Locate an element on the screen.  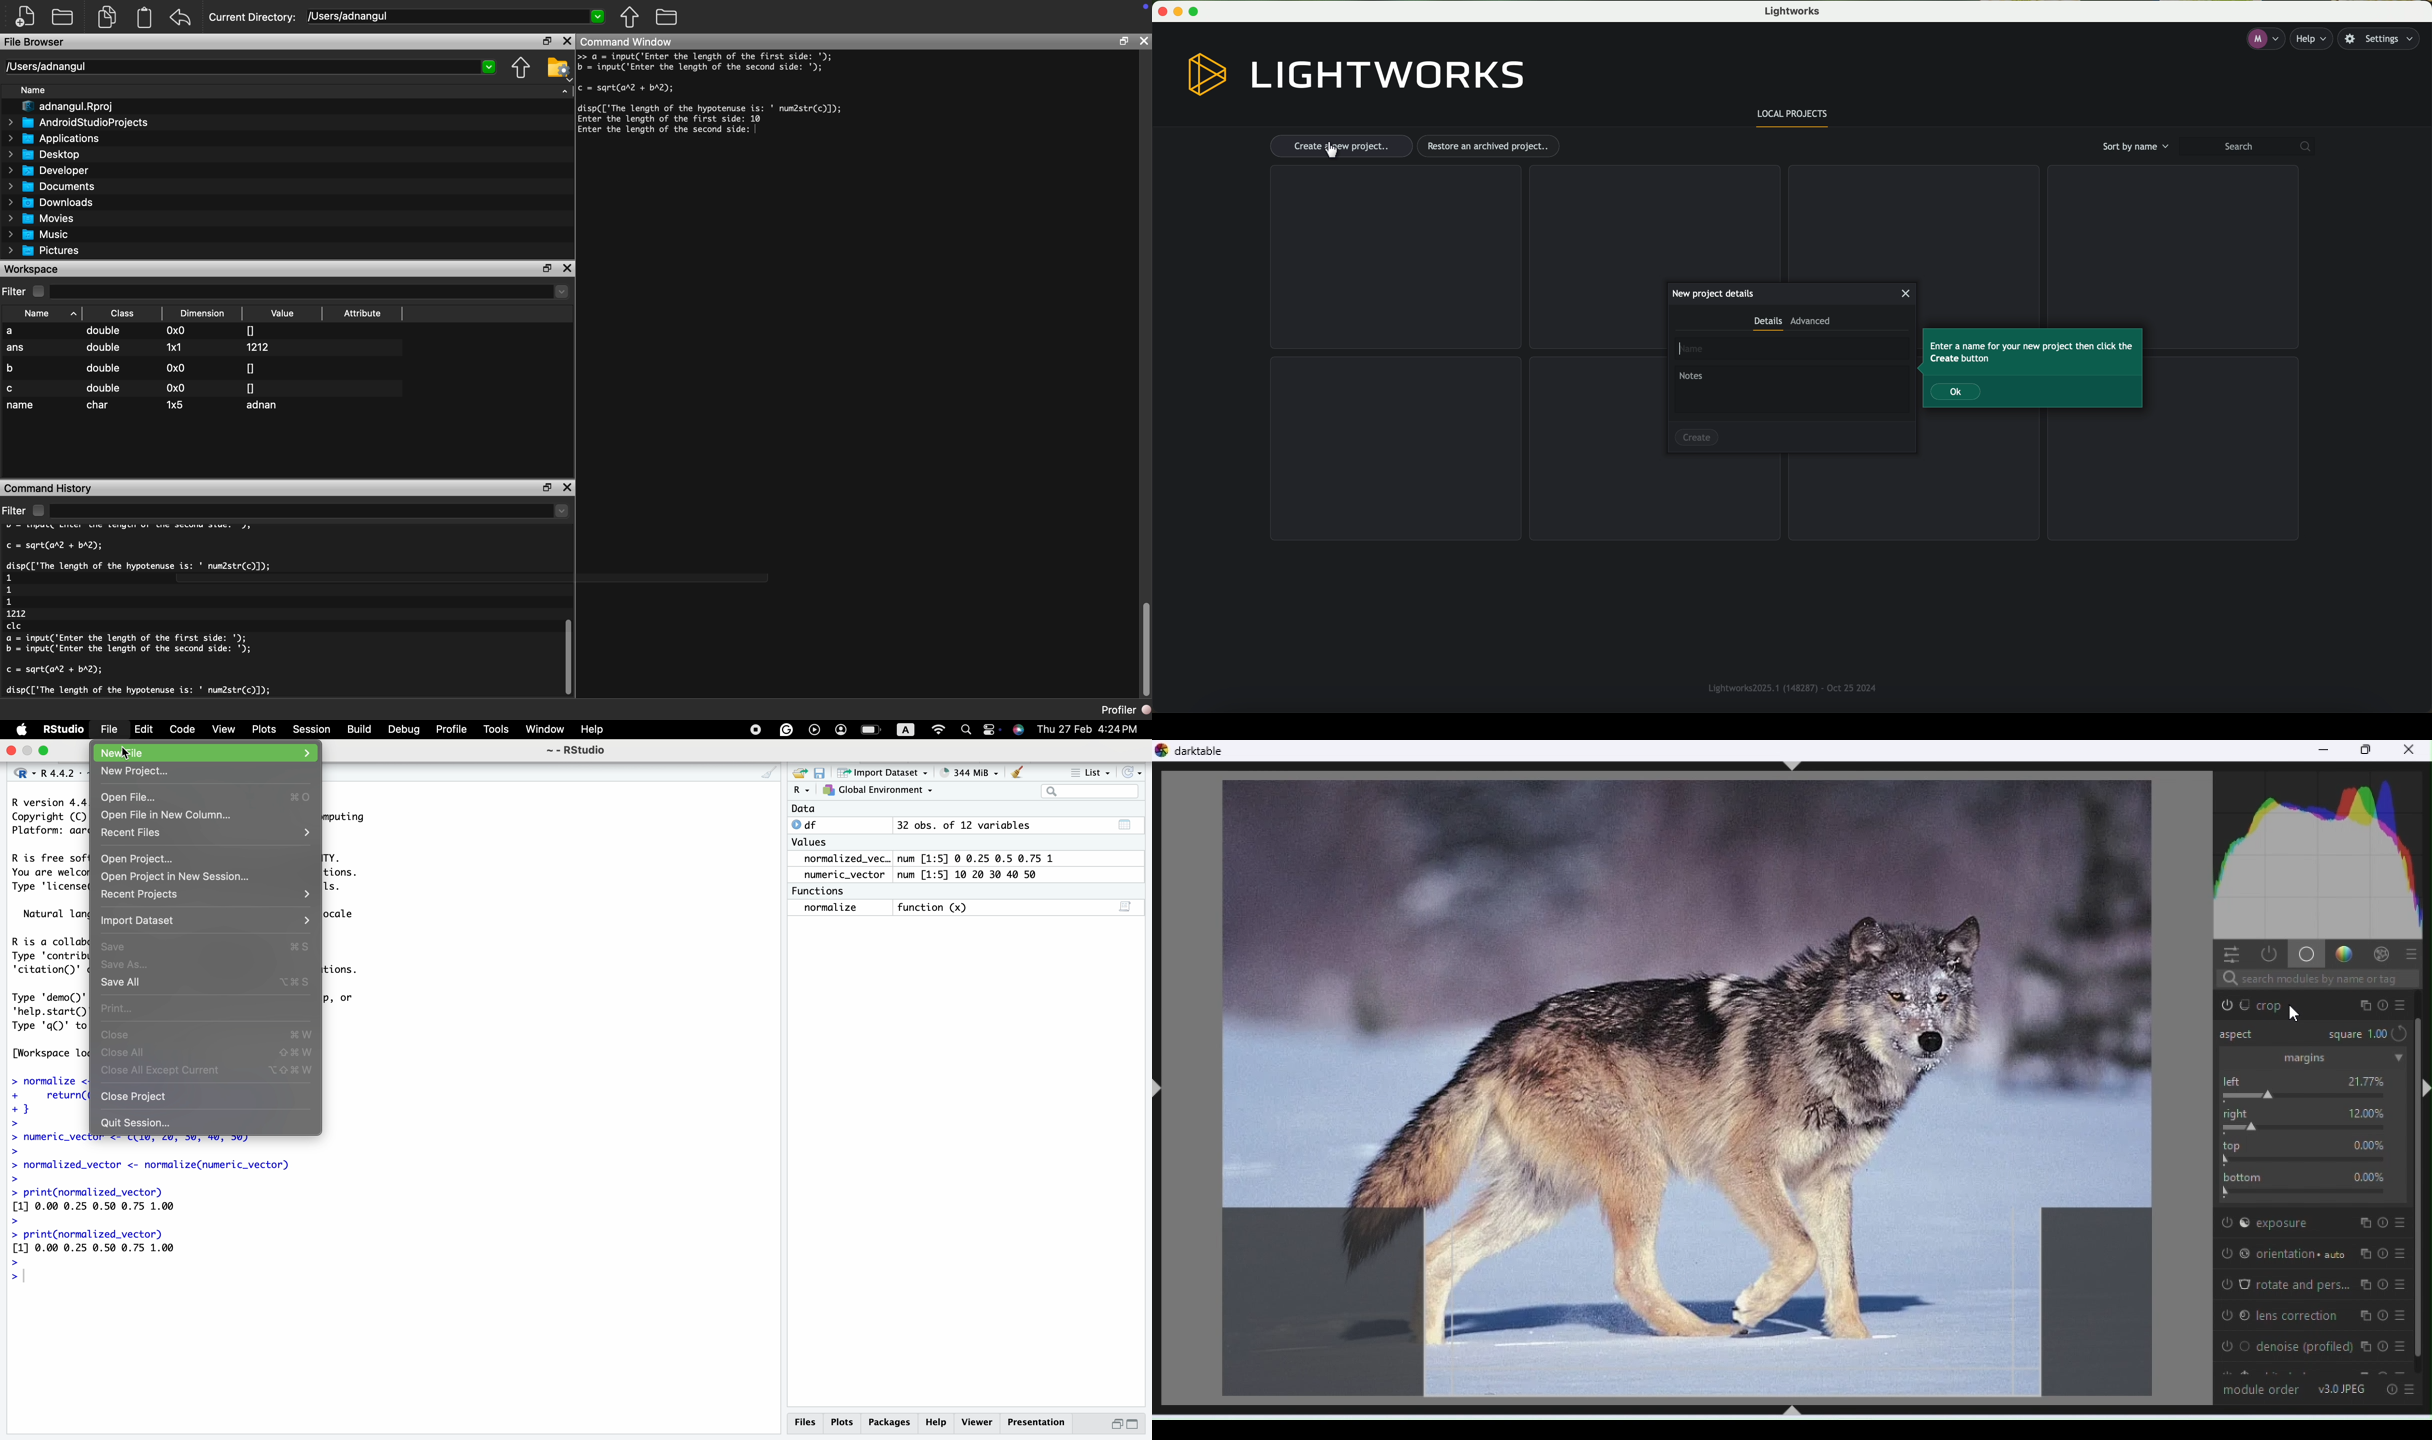
Left value is located at coordinates (2313, 1095).